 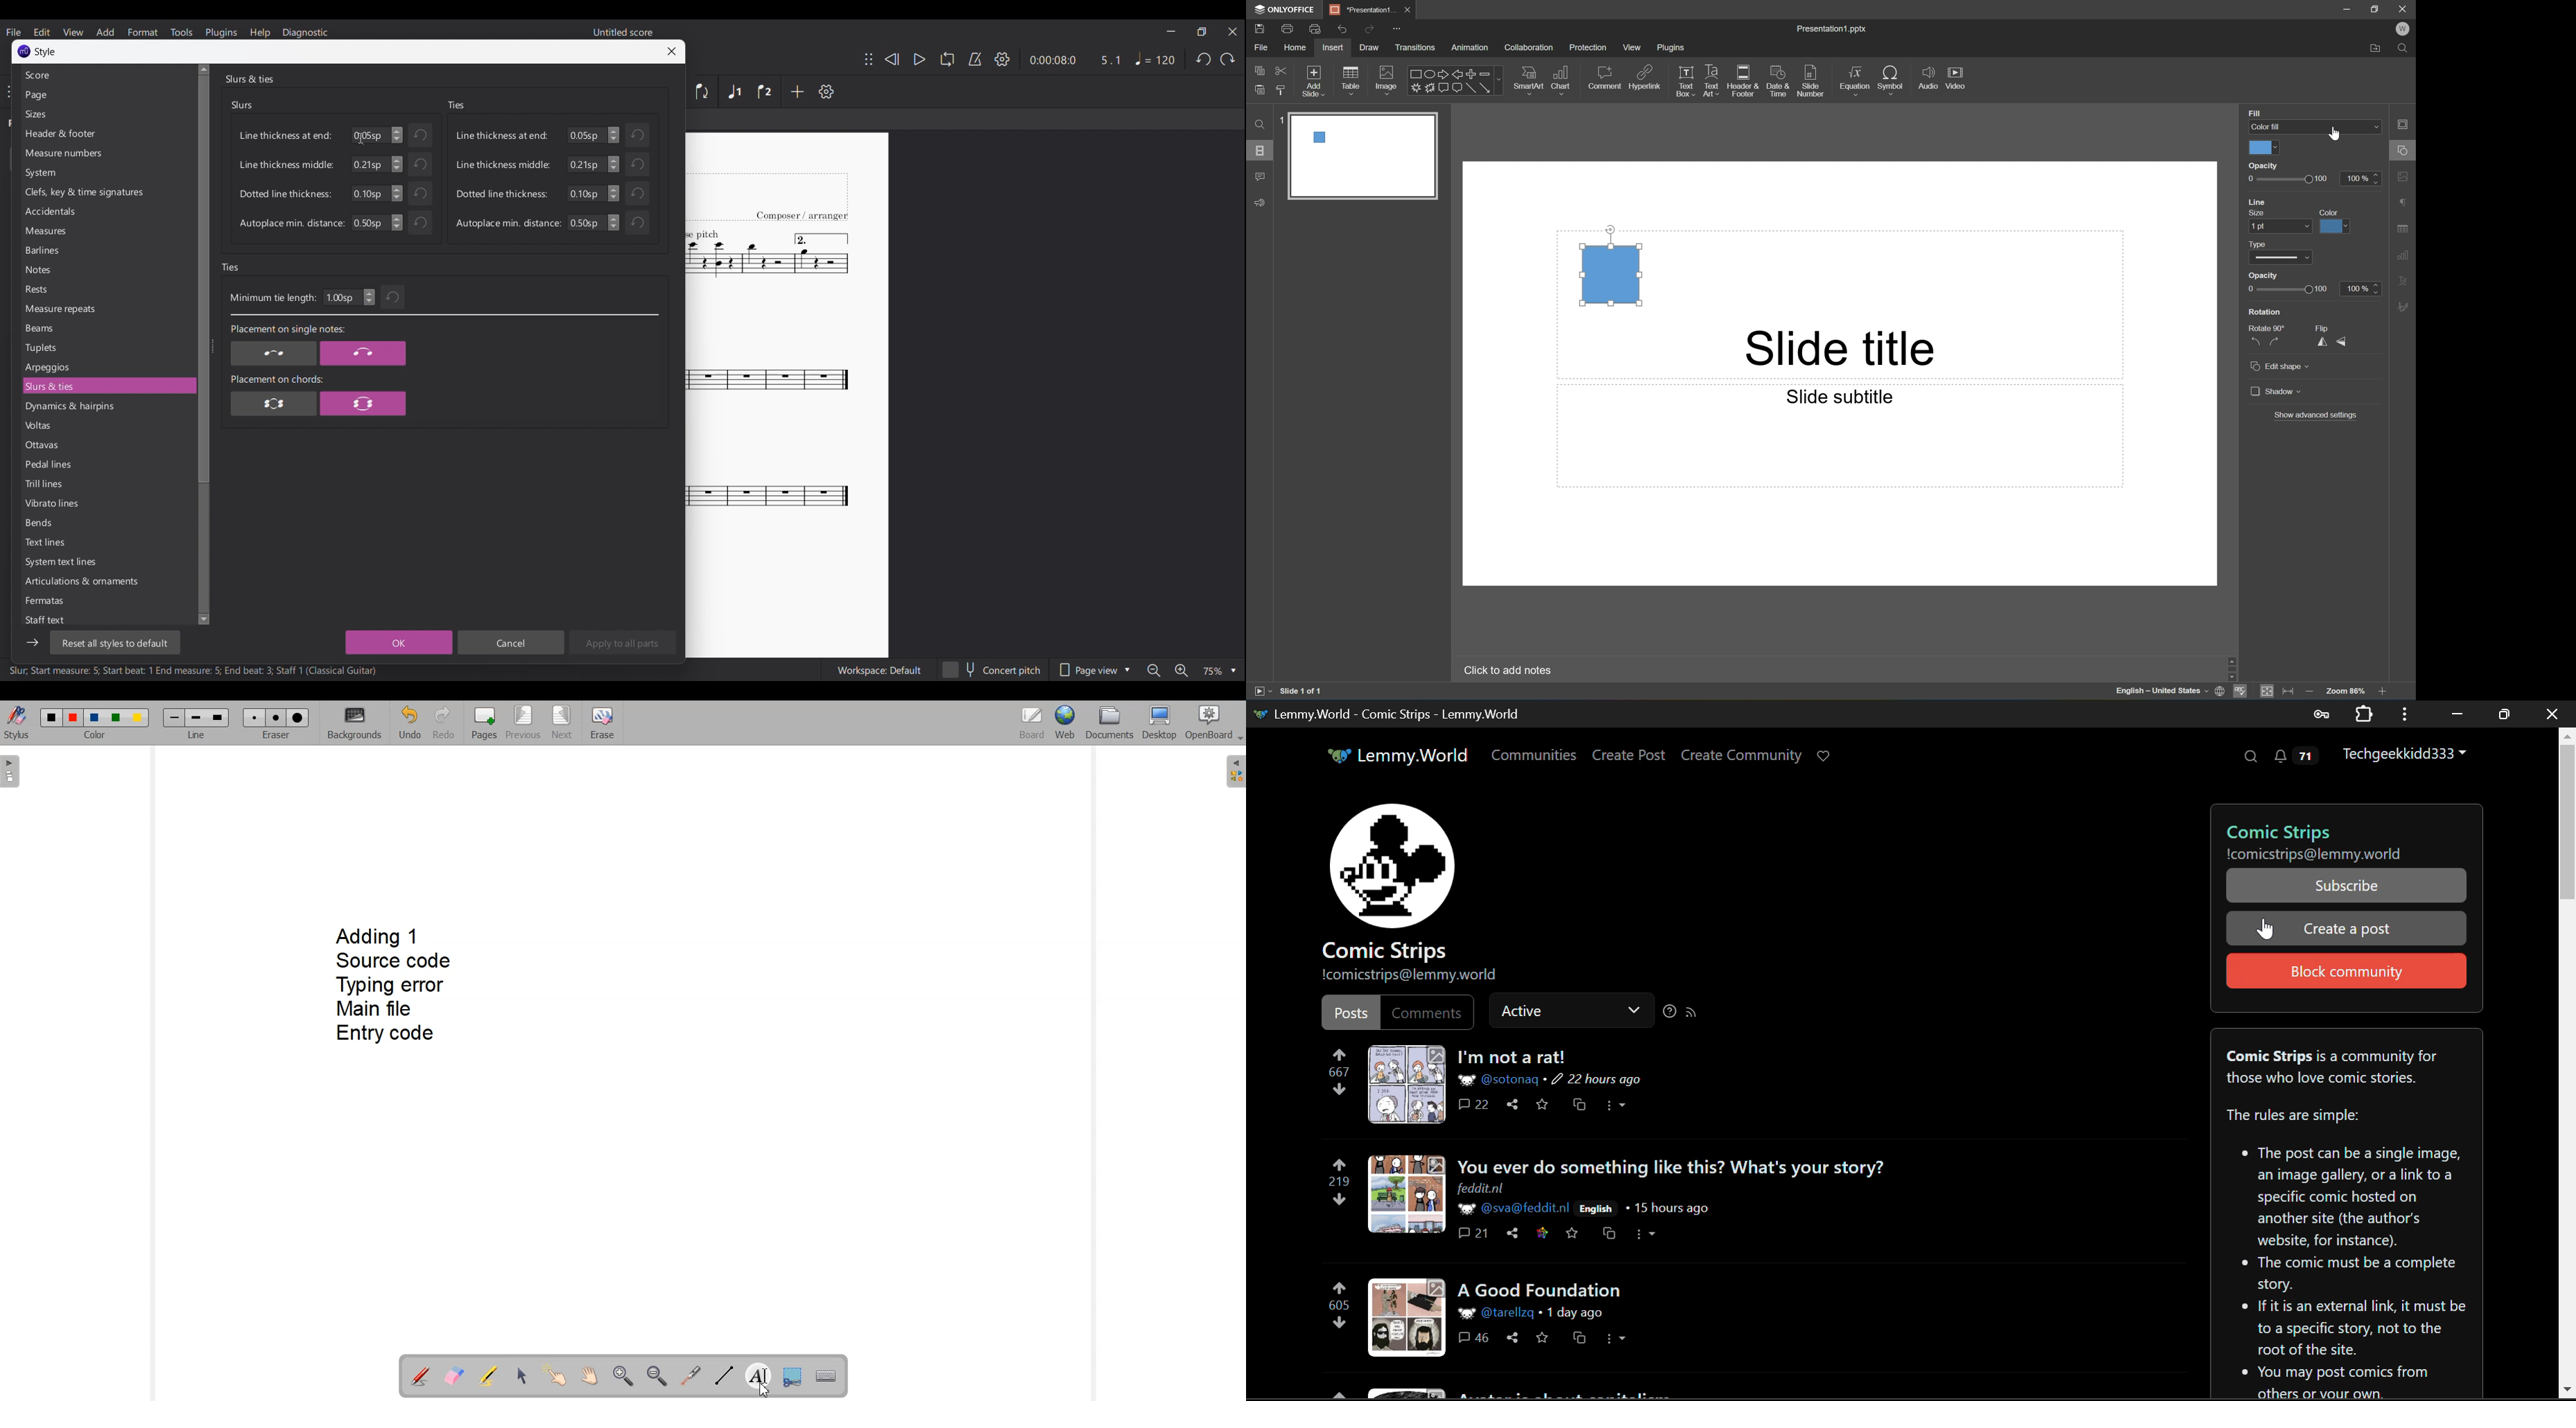 What do you see at coordinates (2264, 166) in the screenshot?
I see `Opacity` at bounding box center [2264, 166].